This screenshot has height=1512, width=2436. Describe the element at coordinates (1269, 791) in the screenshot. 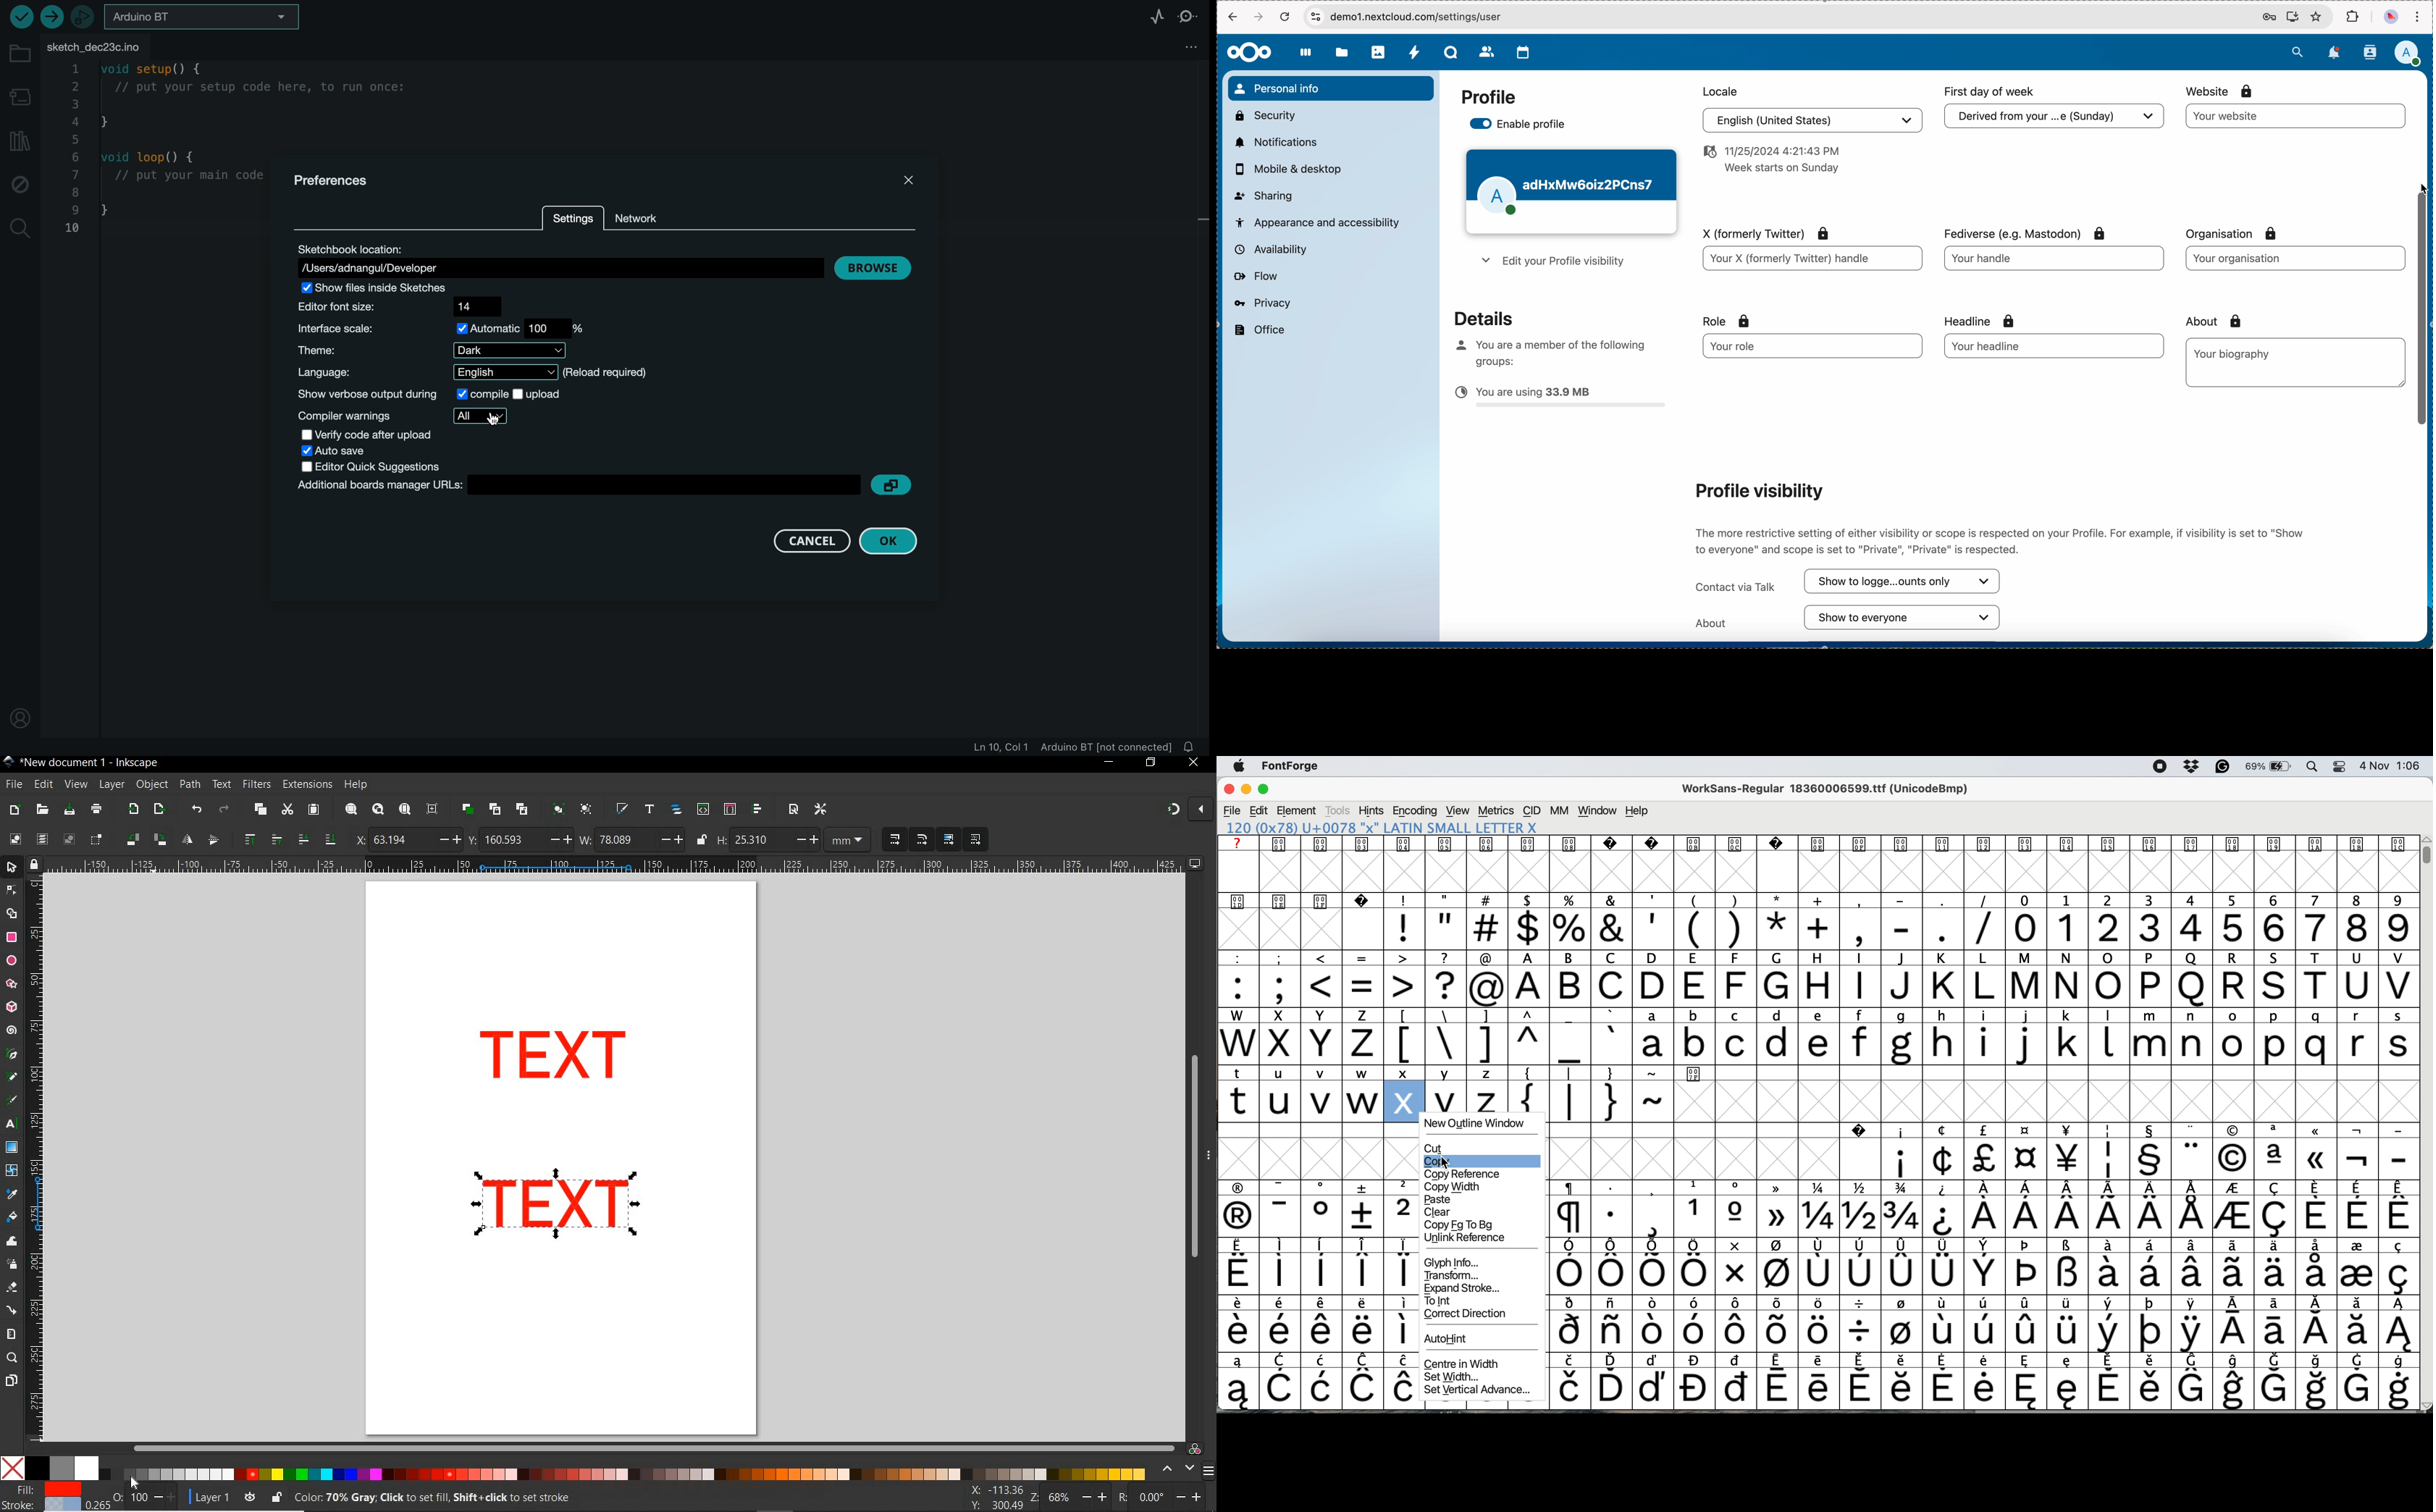

I see `maximise` at that location.